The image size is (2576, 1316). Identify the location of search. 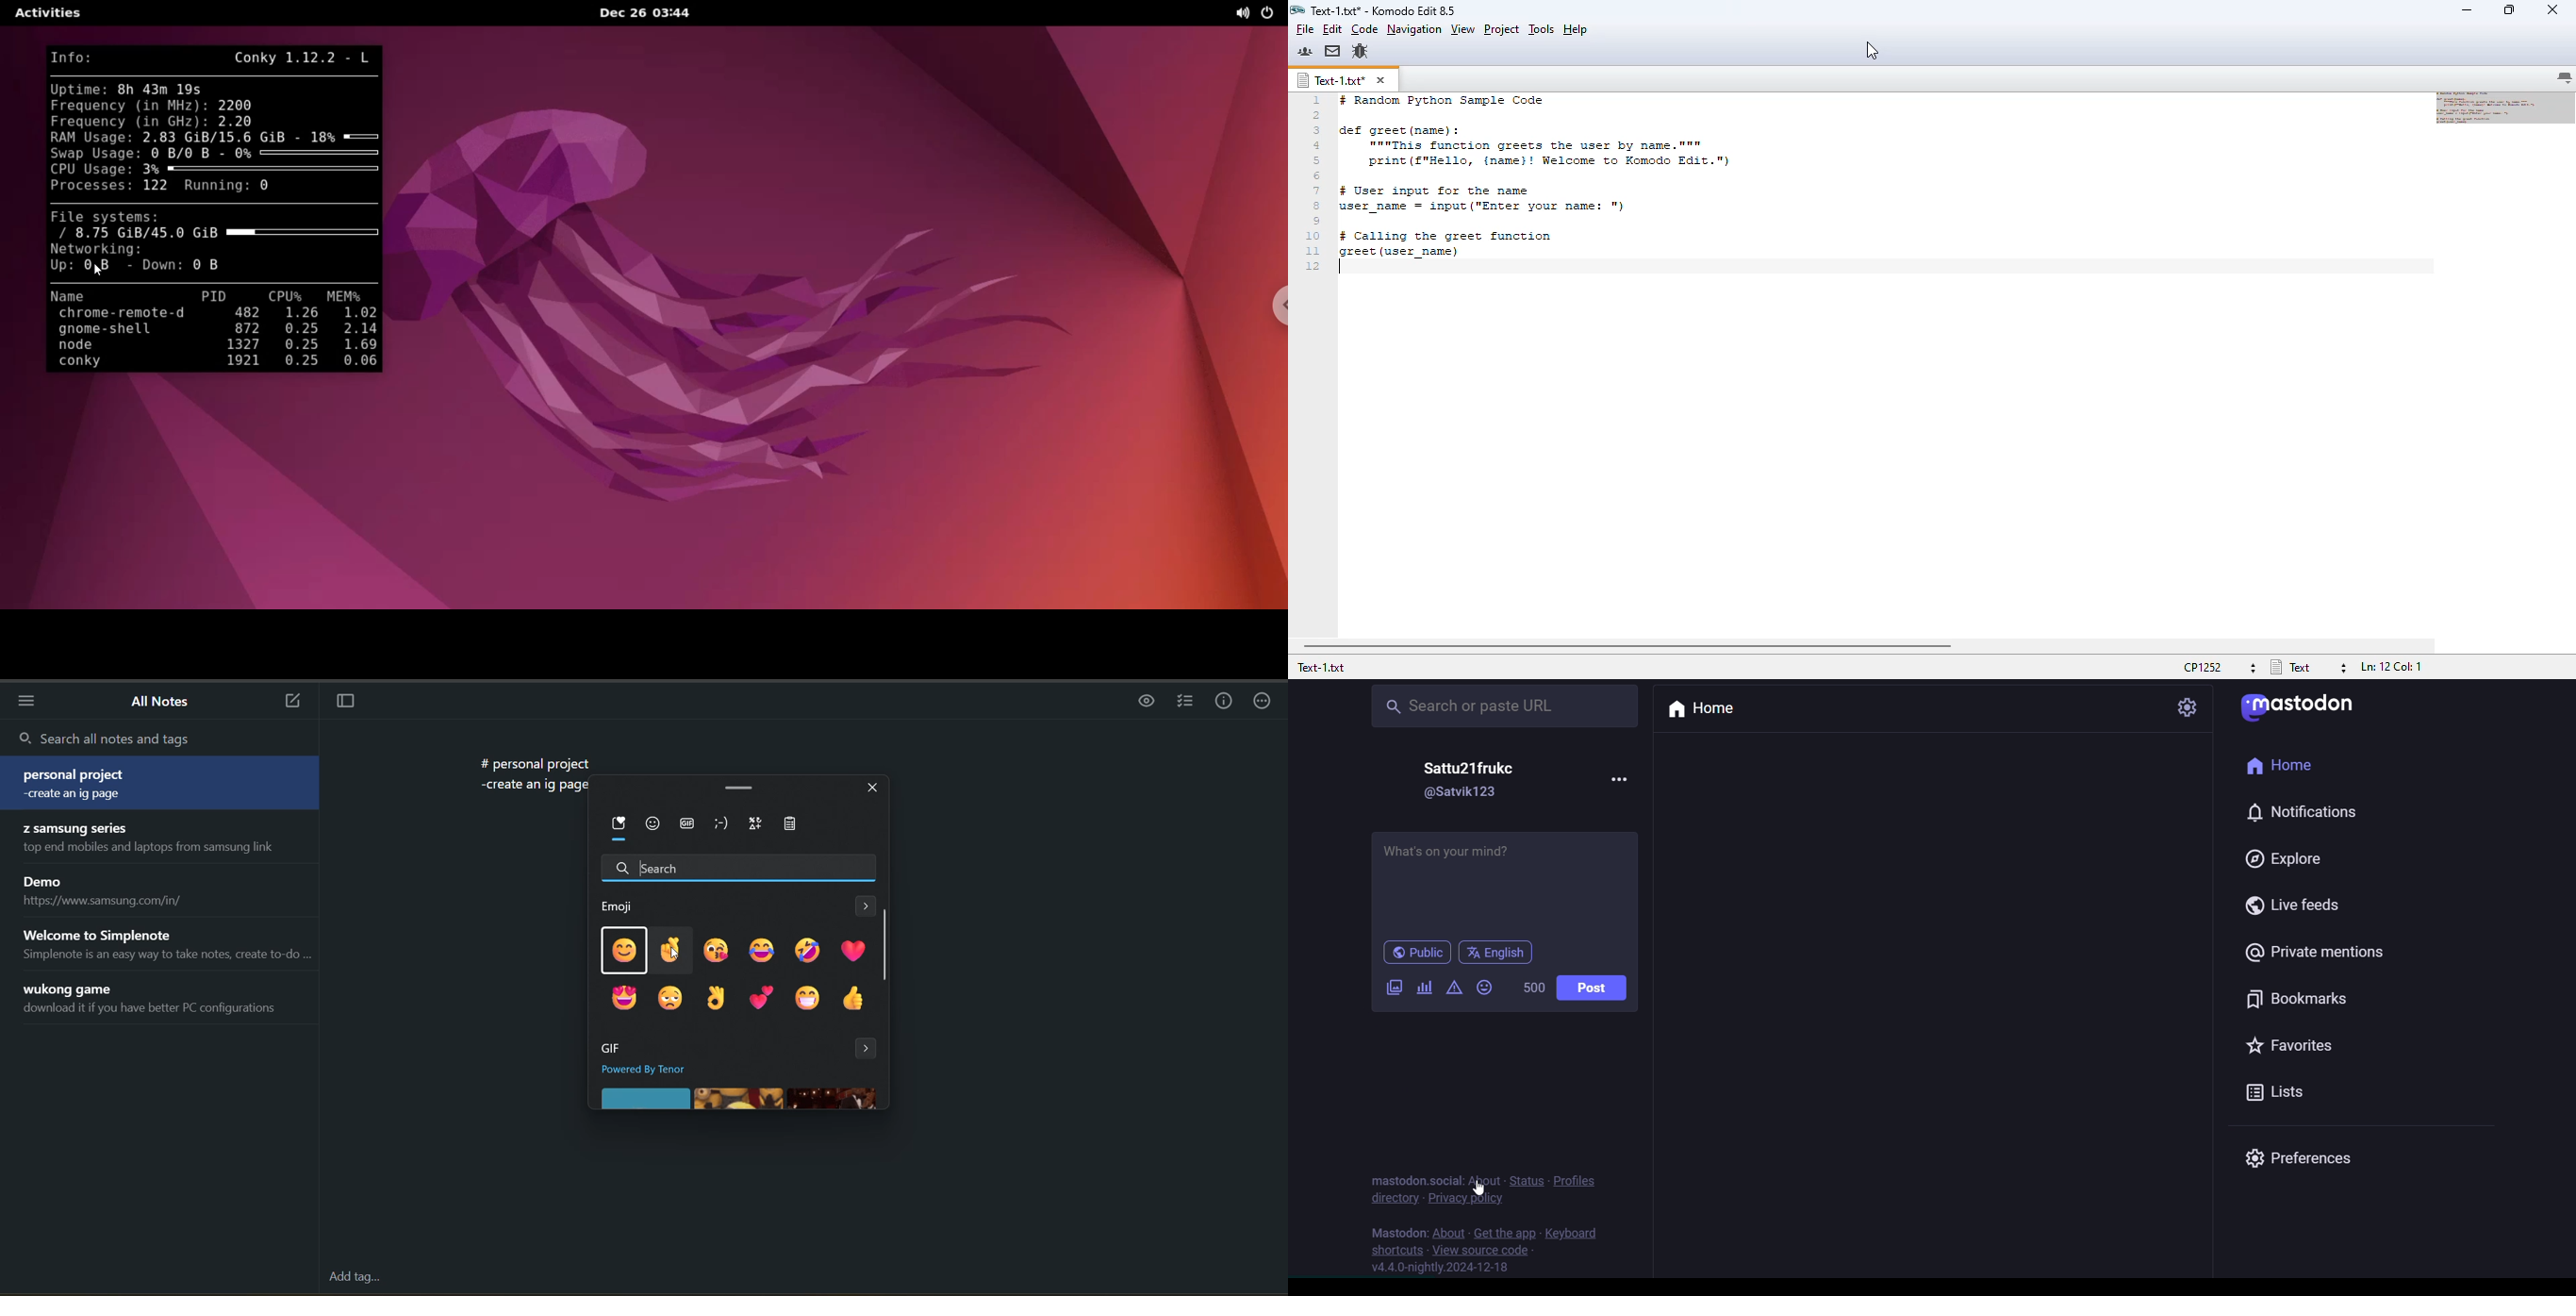
(737, 866).